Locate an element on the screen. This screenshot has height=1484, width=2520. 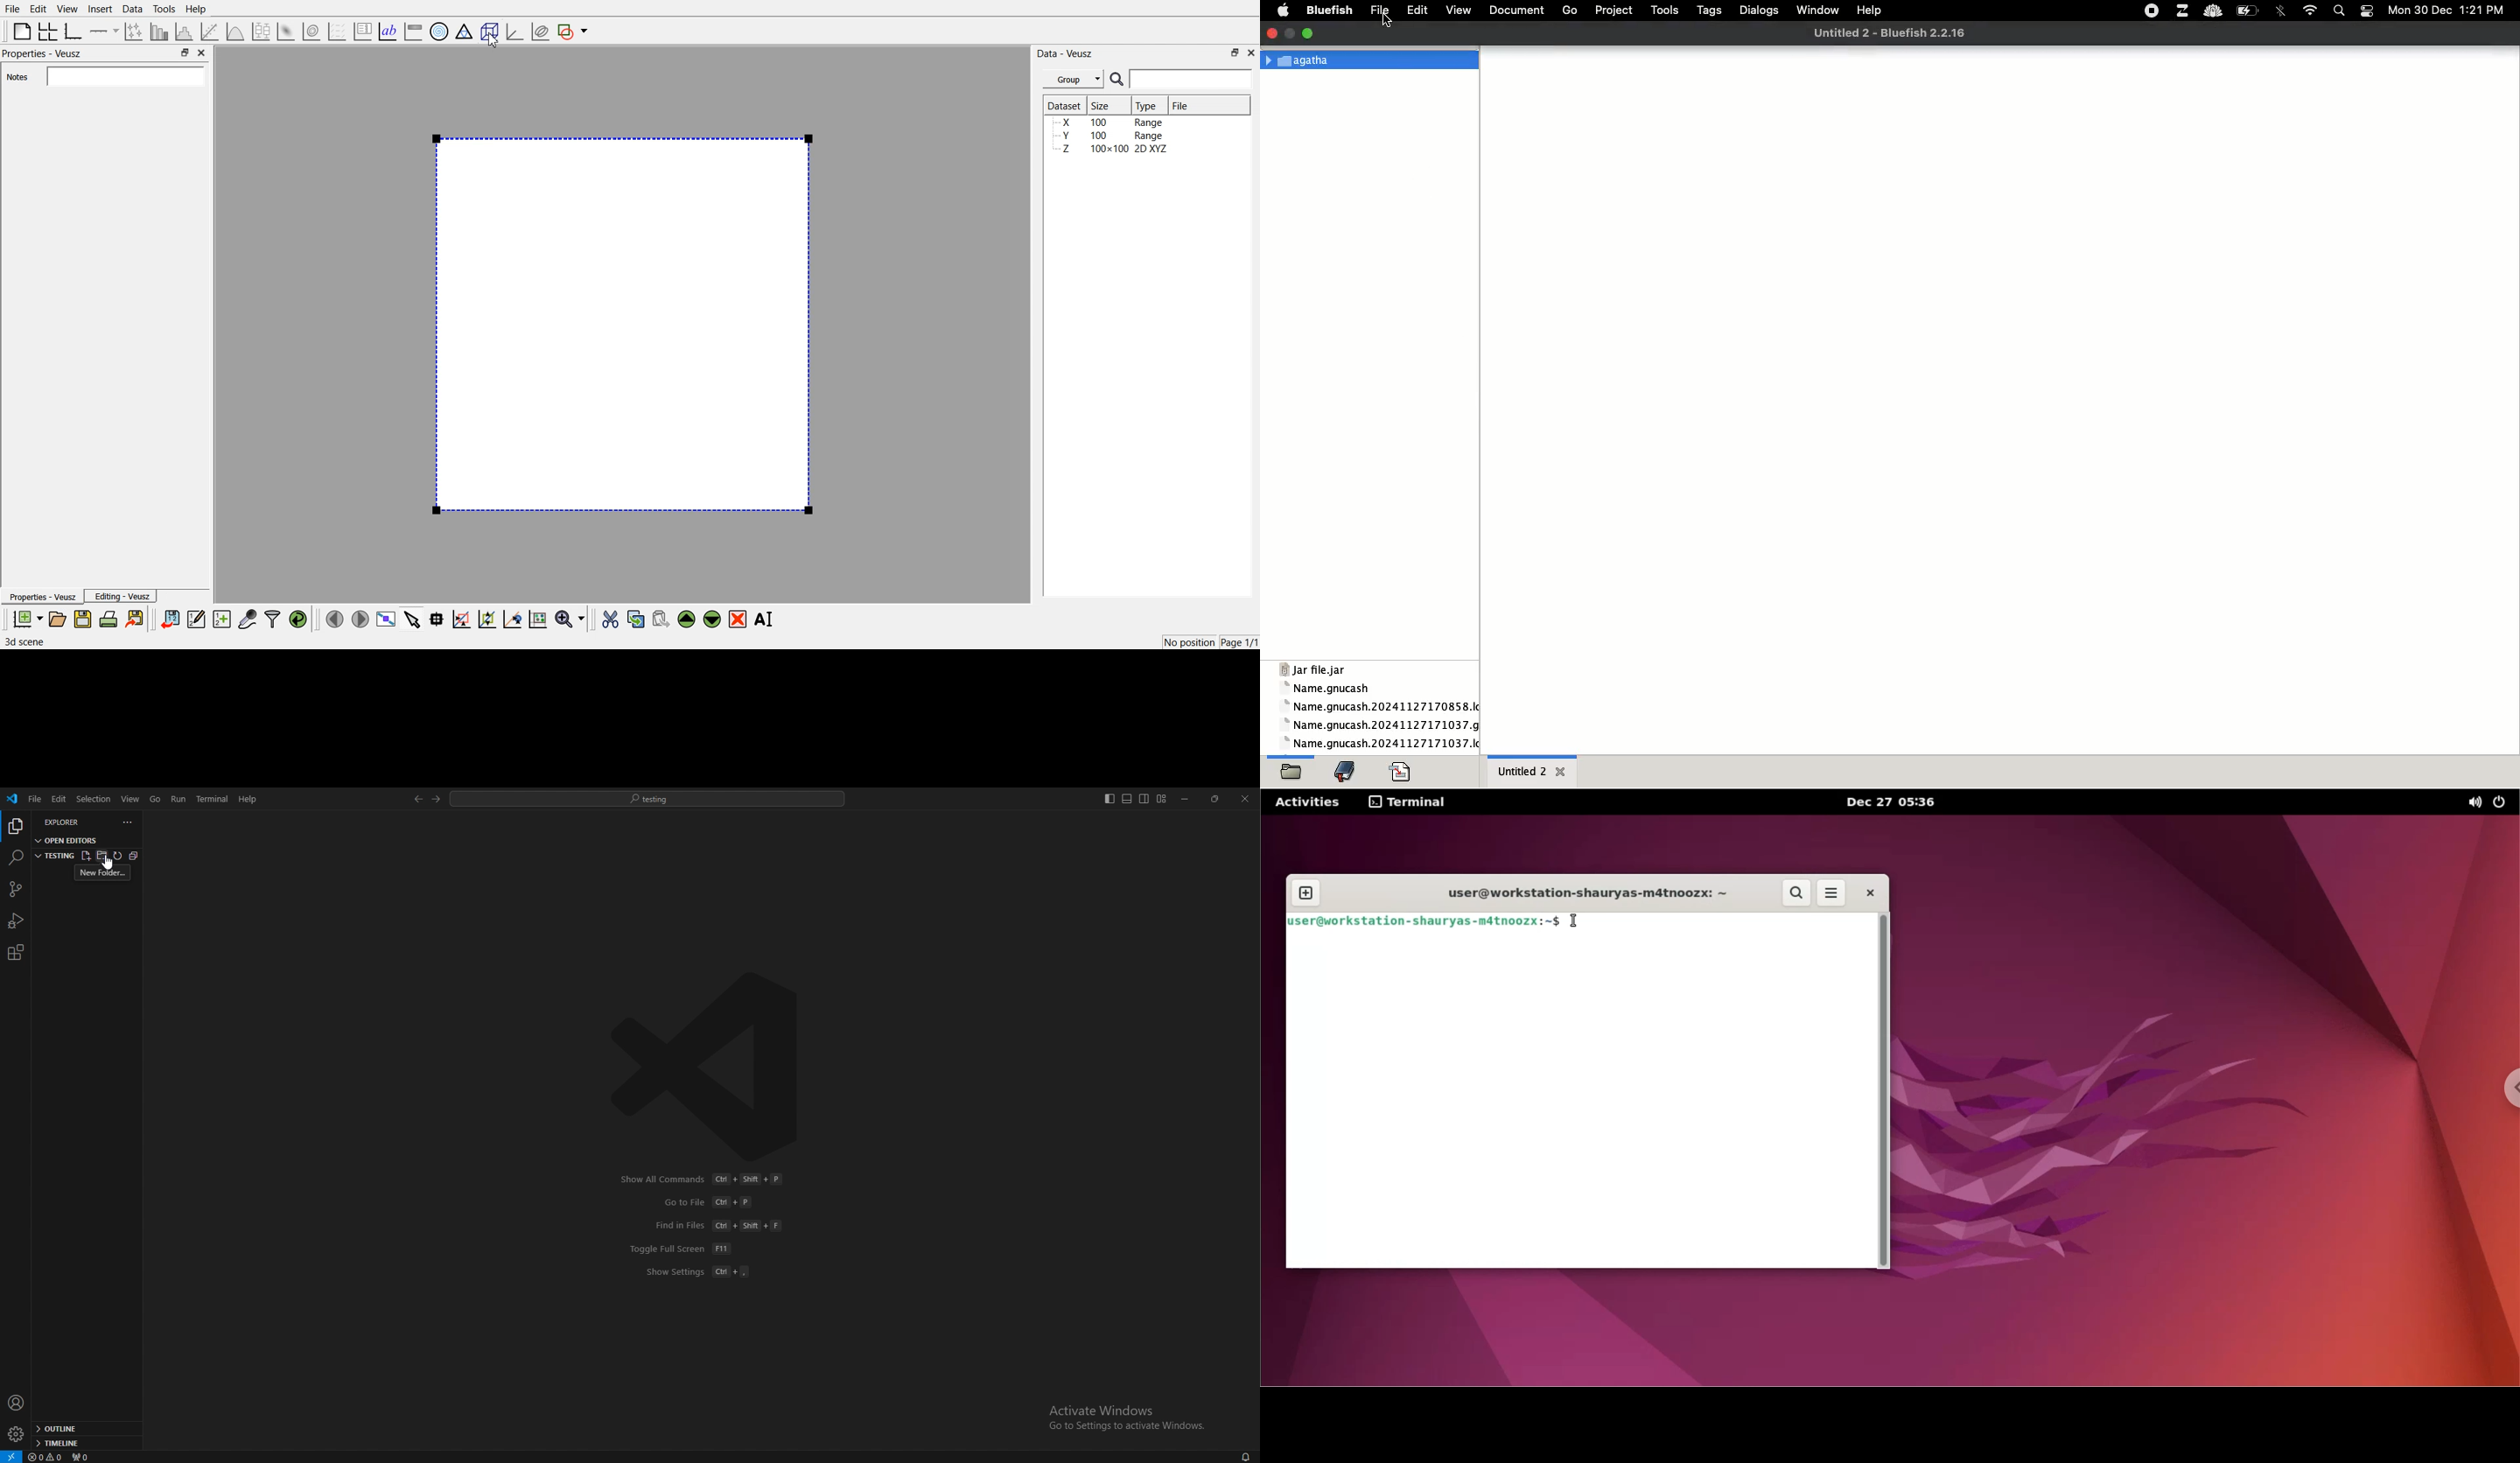
name gnucash is located at coordinates (1382, 707).